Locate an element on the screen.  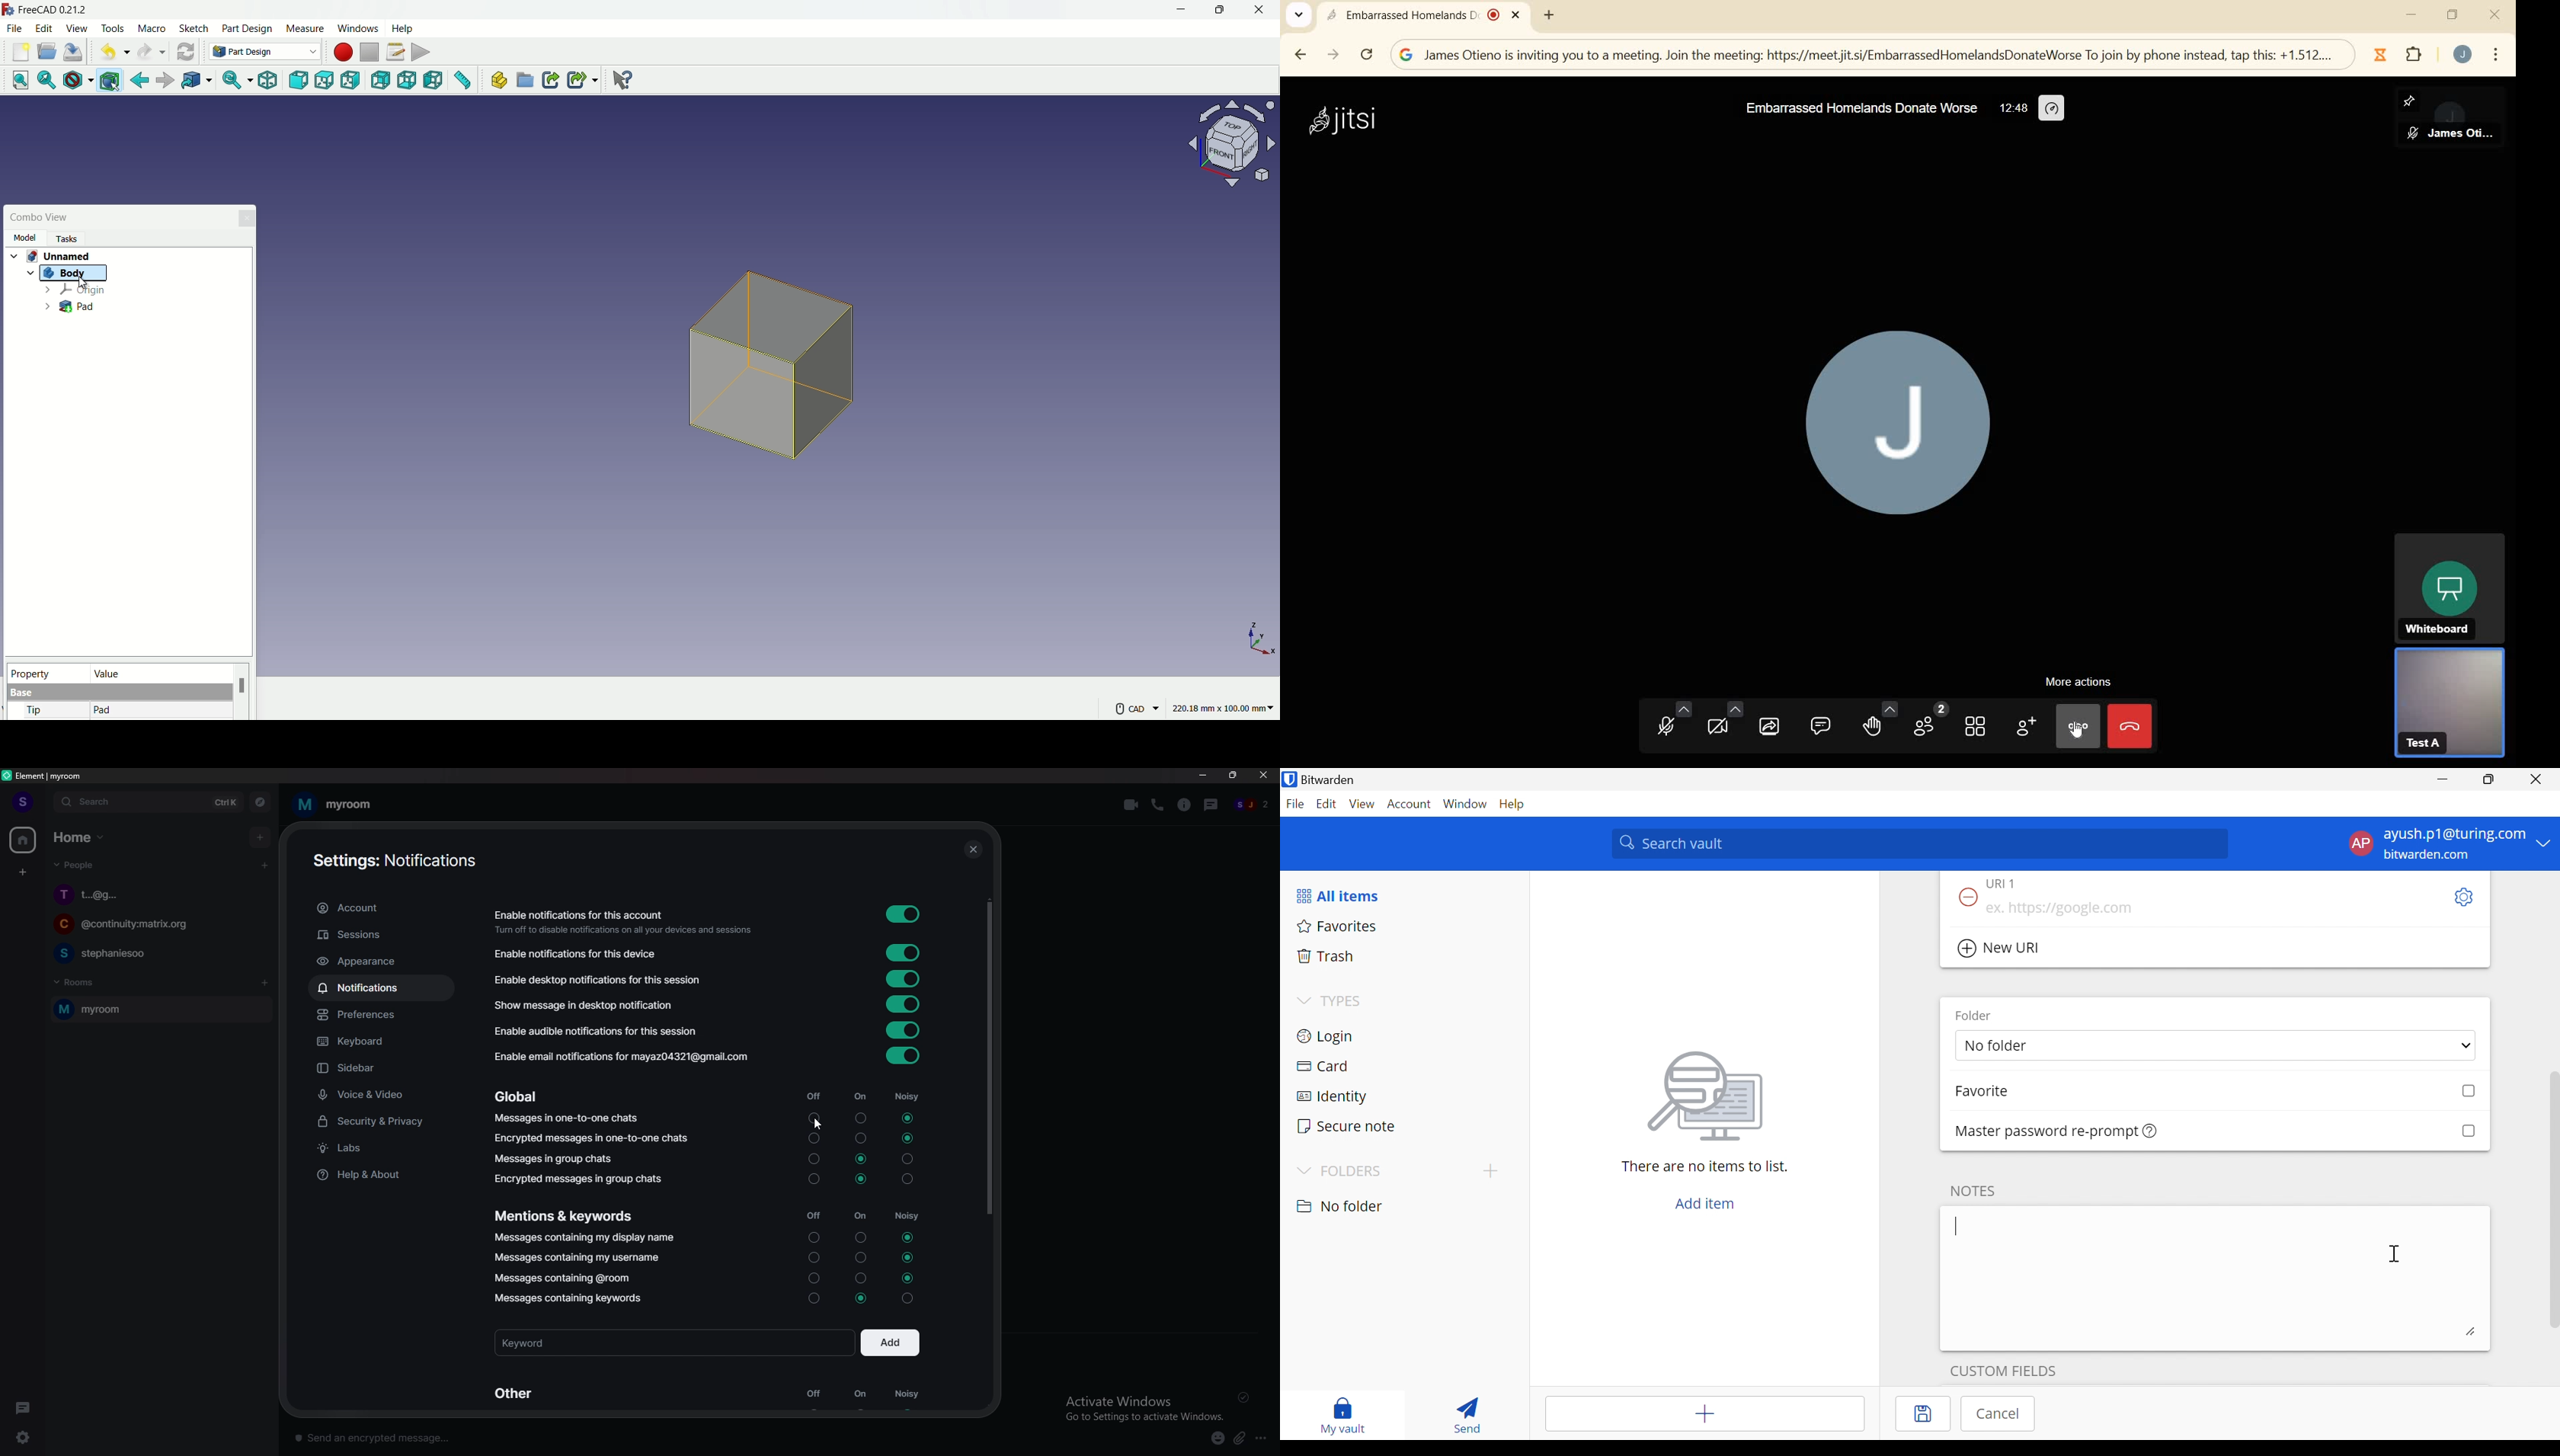
Enable email notifications is located at coordinates (620, 1059).